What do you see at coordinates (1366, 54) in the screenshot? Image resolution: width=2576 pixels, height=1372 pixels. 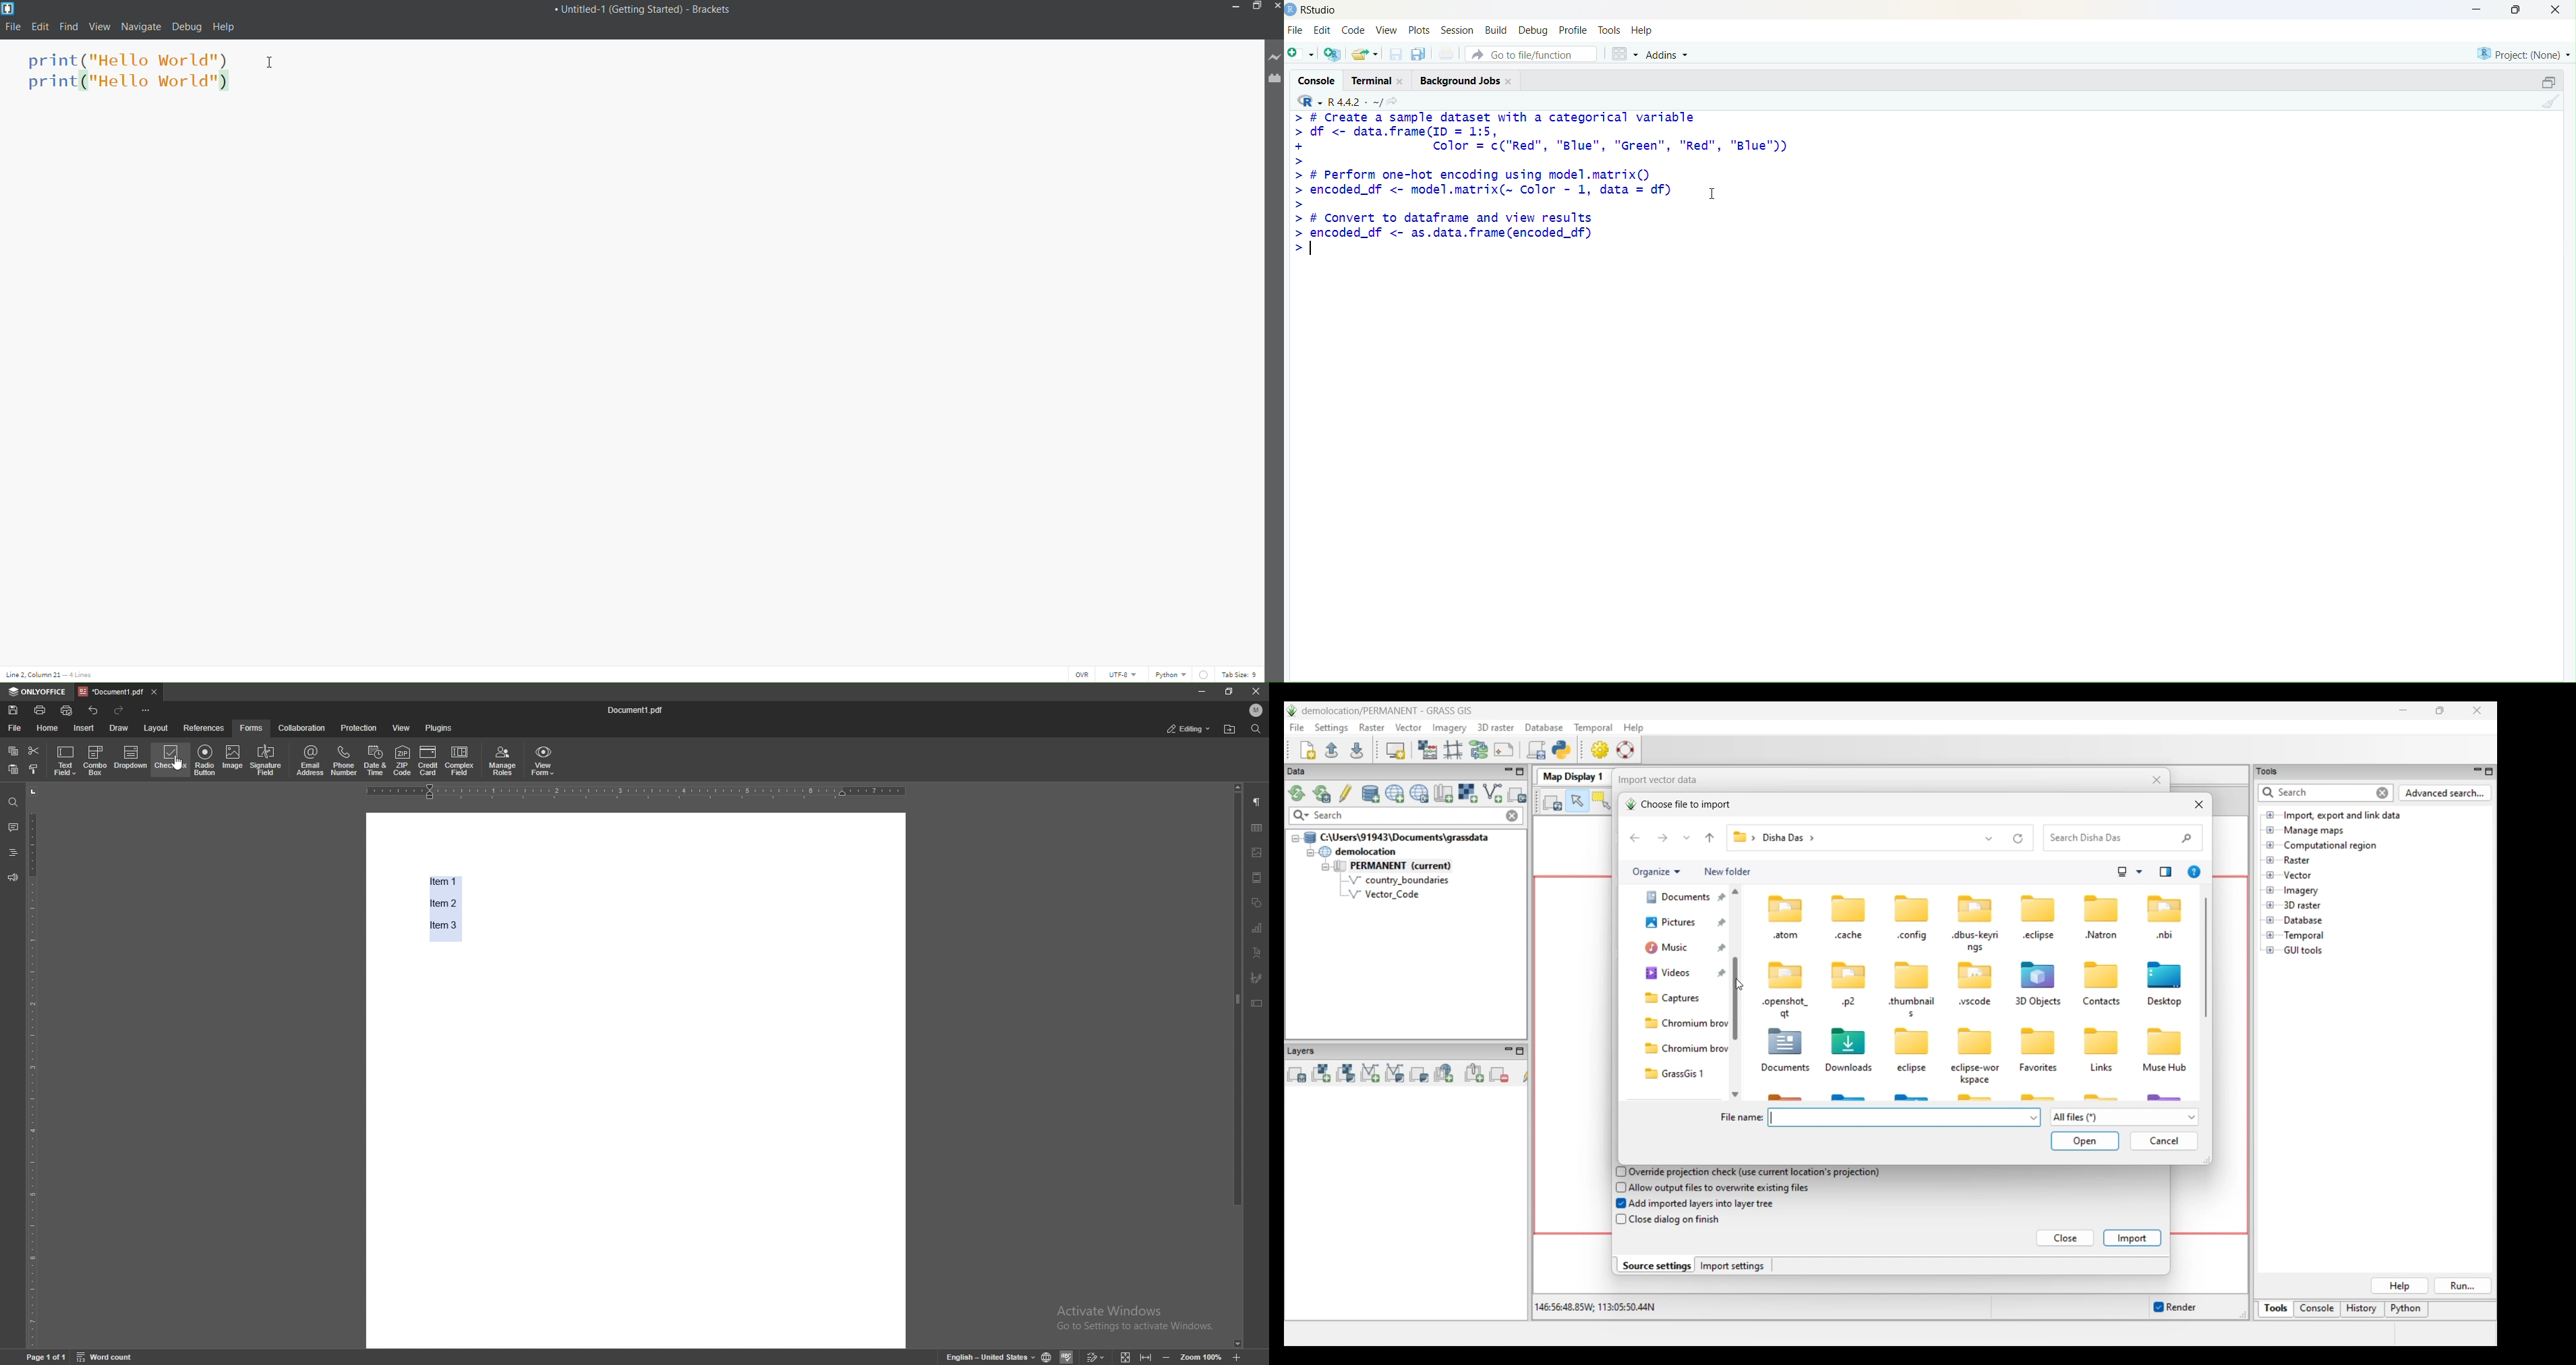 I see `share folder as` at bounding box center [1366, 54].